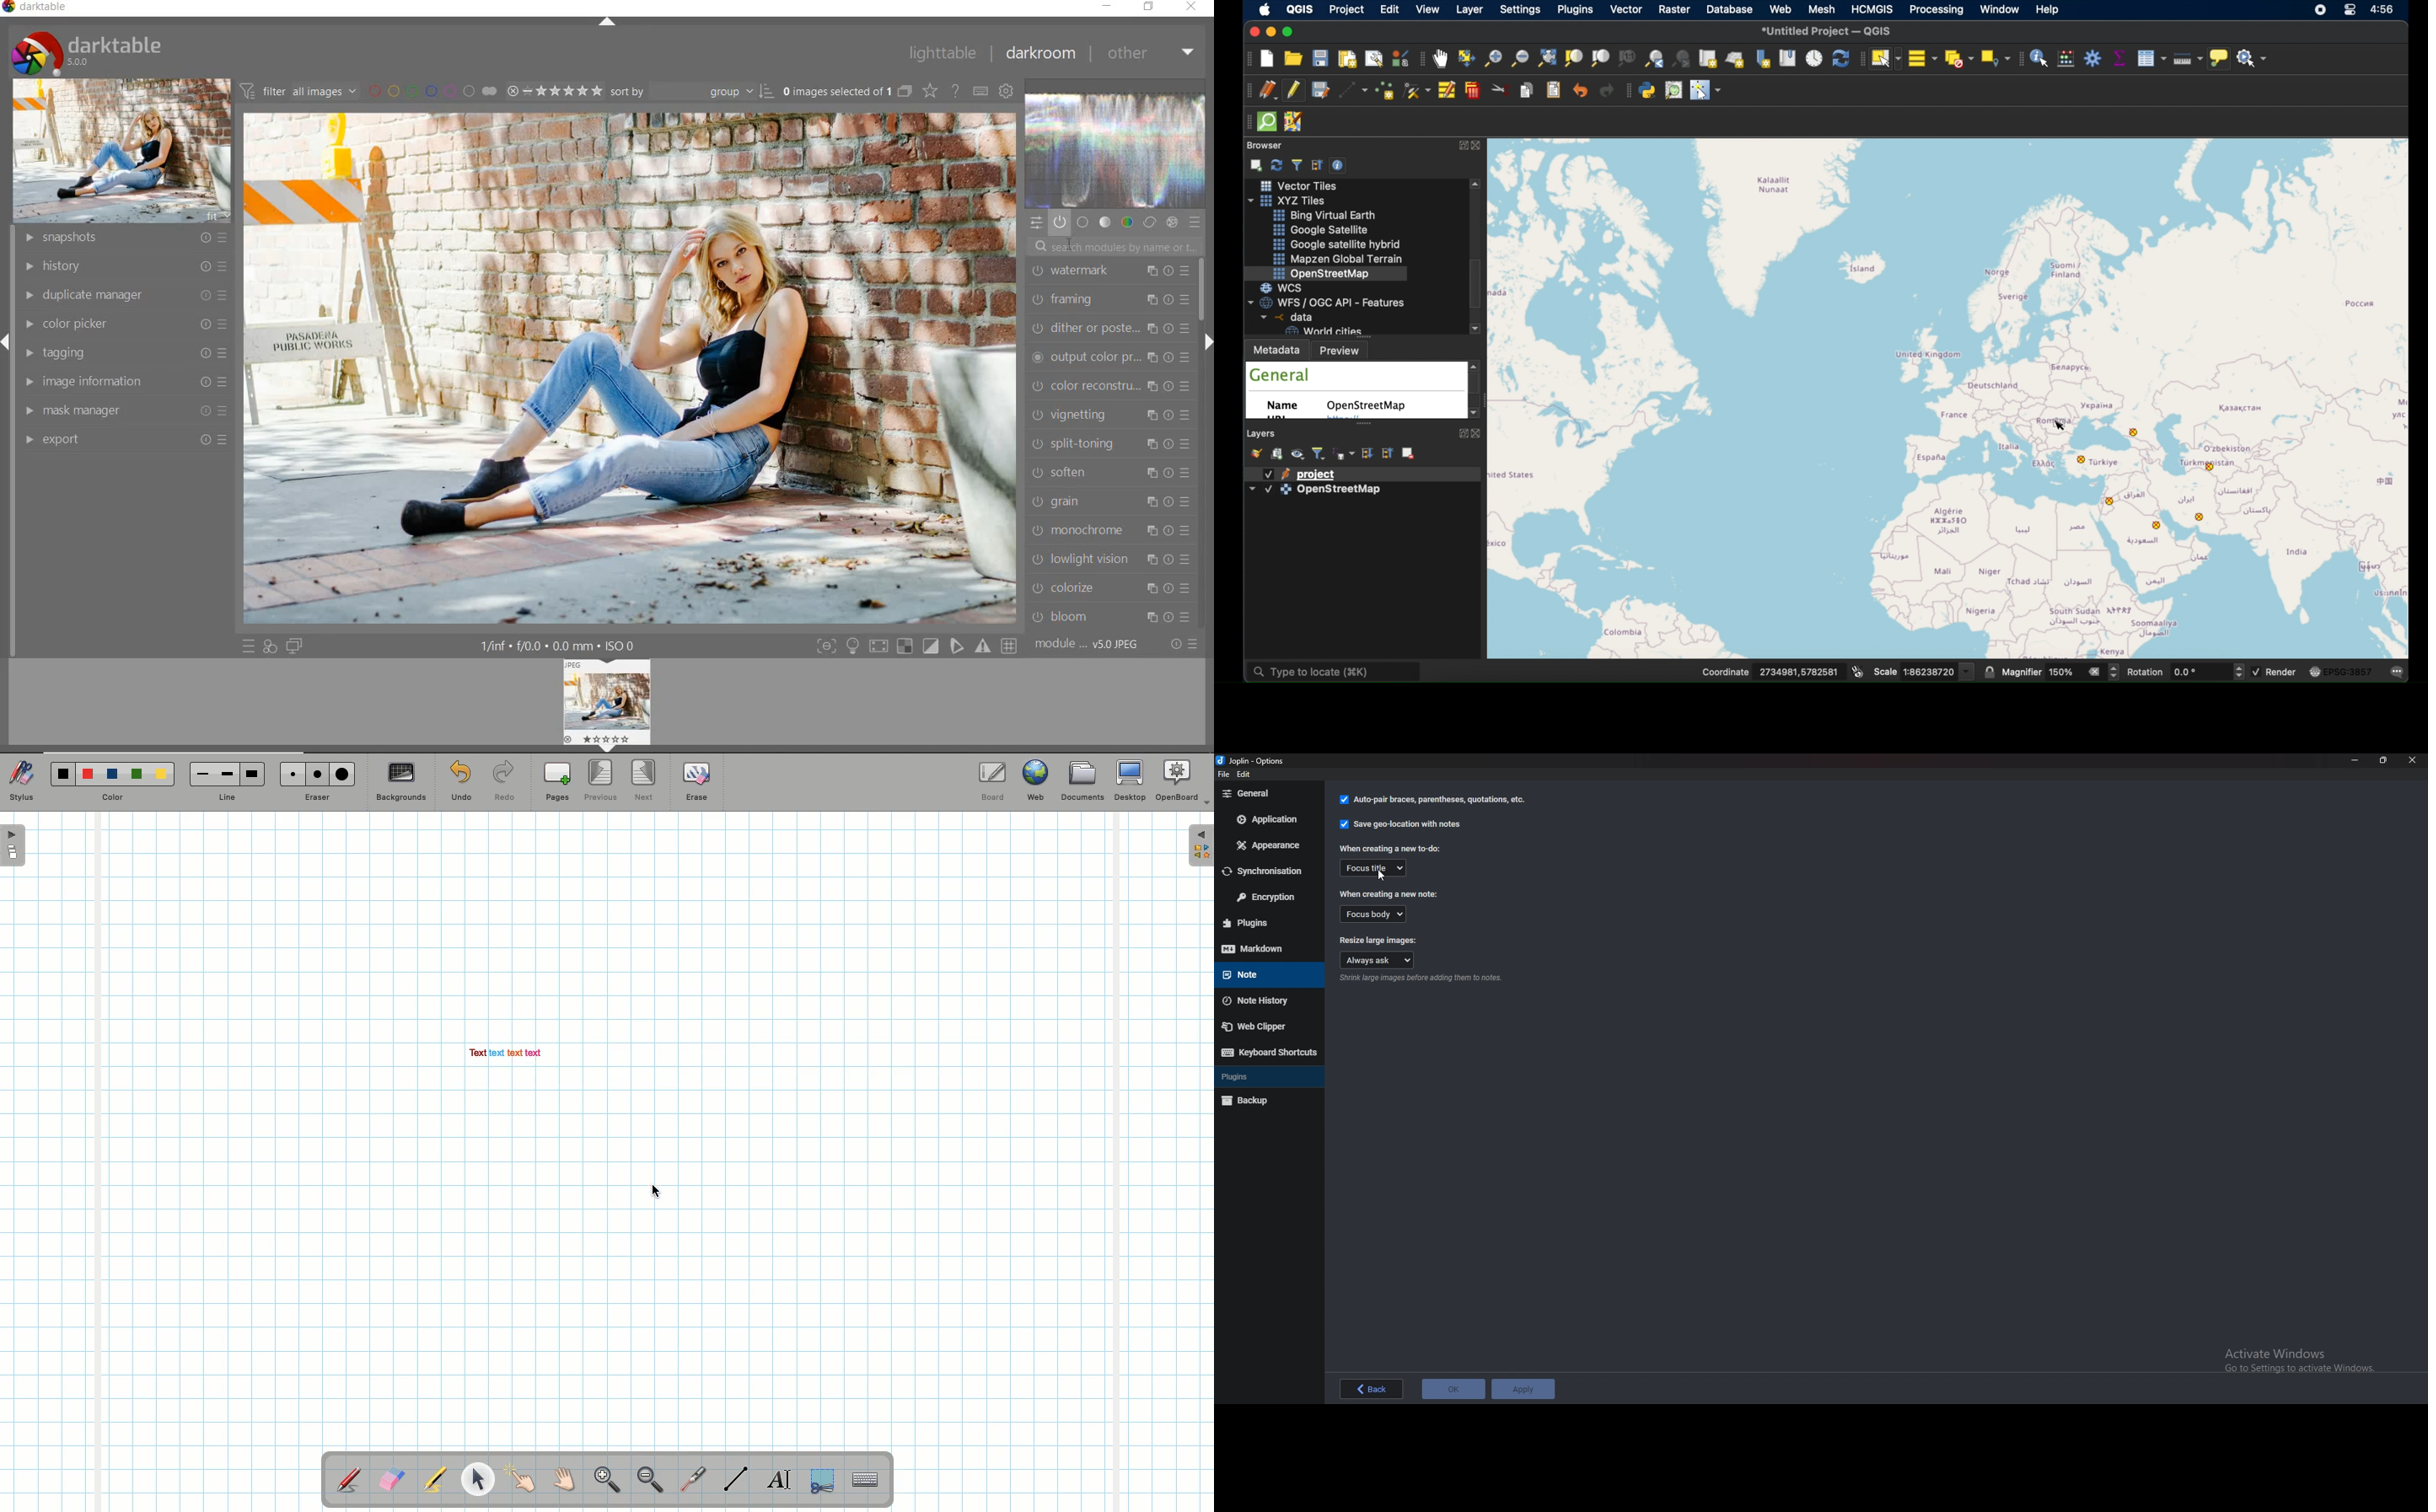  What do you see at coordinates (1717, 671) in the screenshot?
I see `Coordinate` at bounding box center [1717, 671].